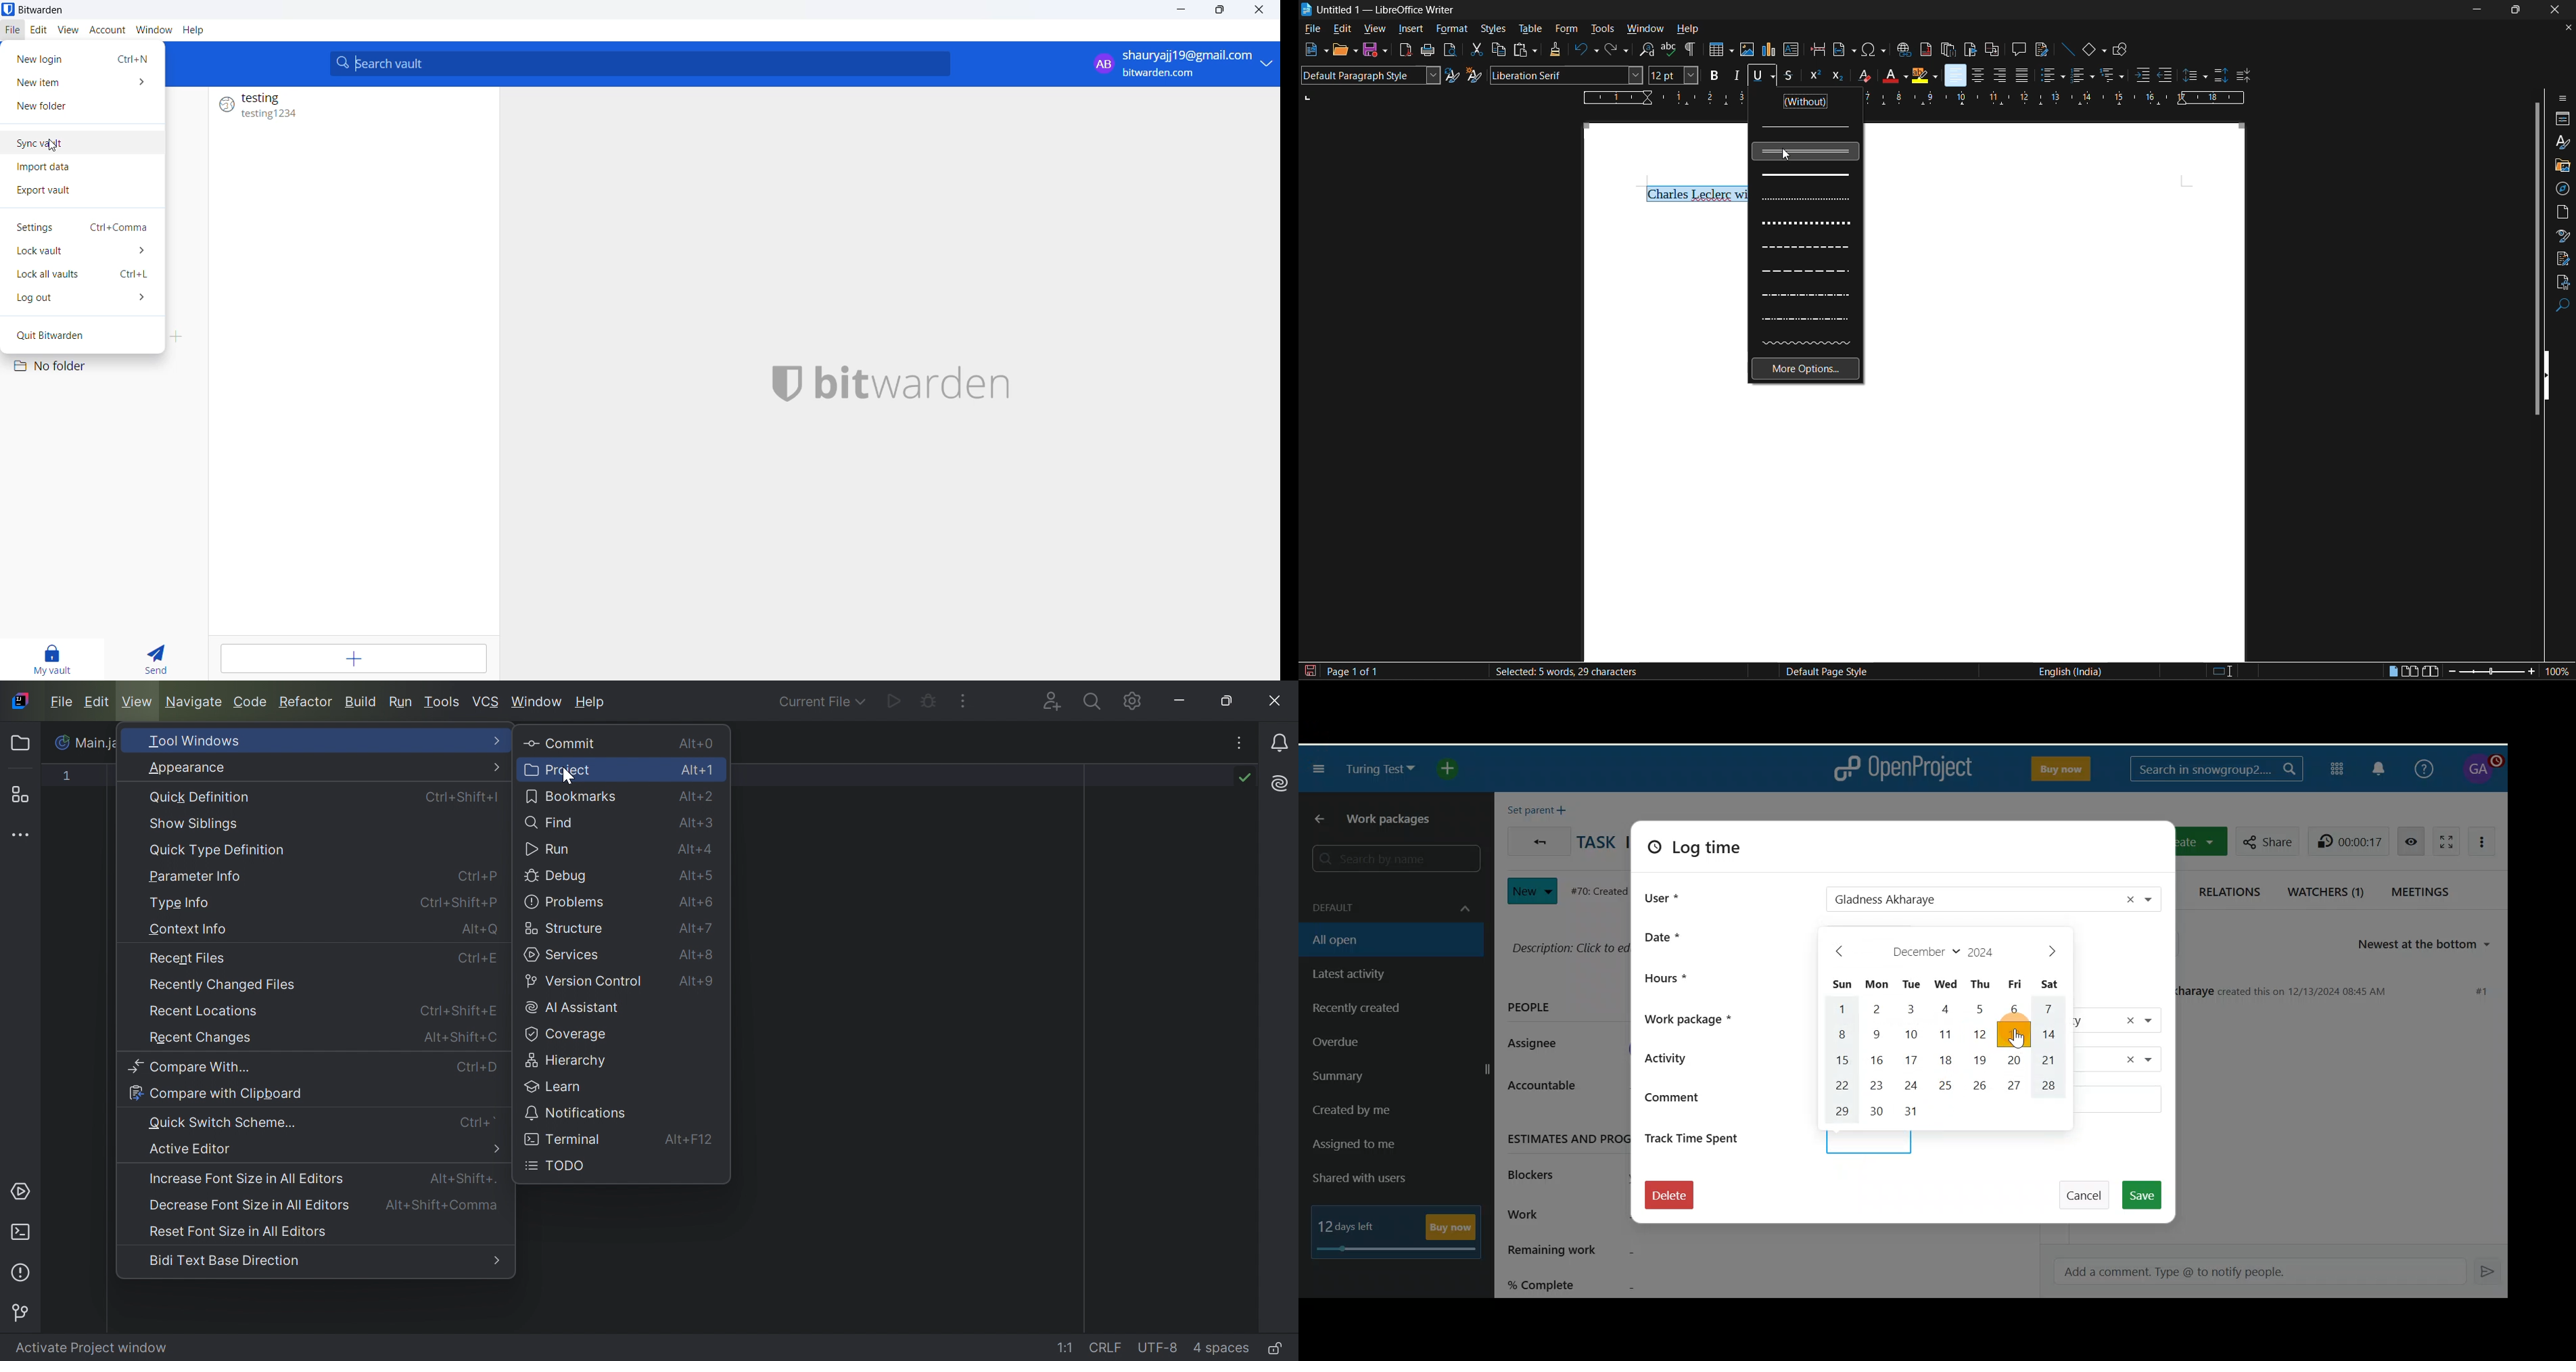 The height and width of the screenshot is (1372, 2576). What do you see at coordinates (2195, 77) in the screenshot?
I see `set line spacing` at bounding box center [2195, 77].